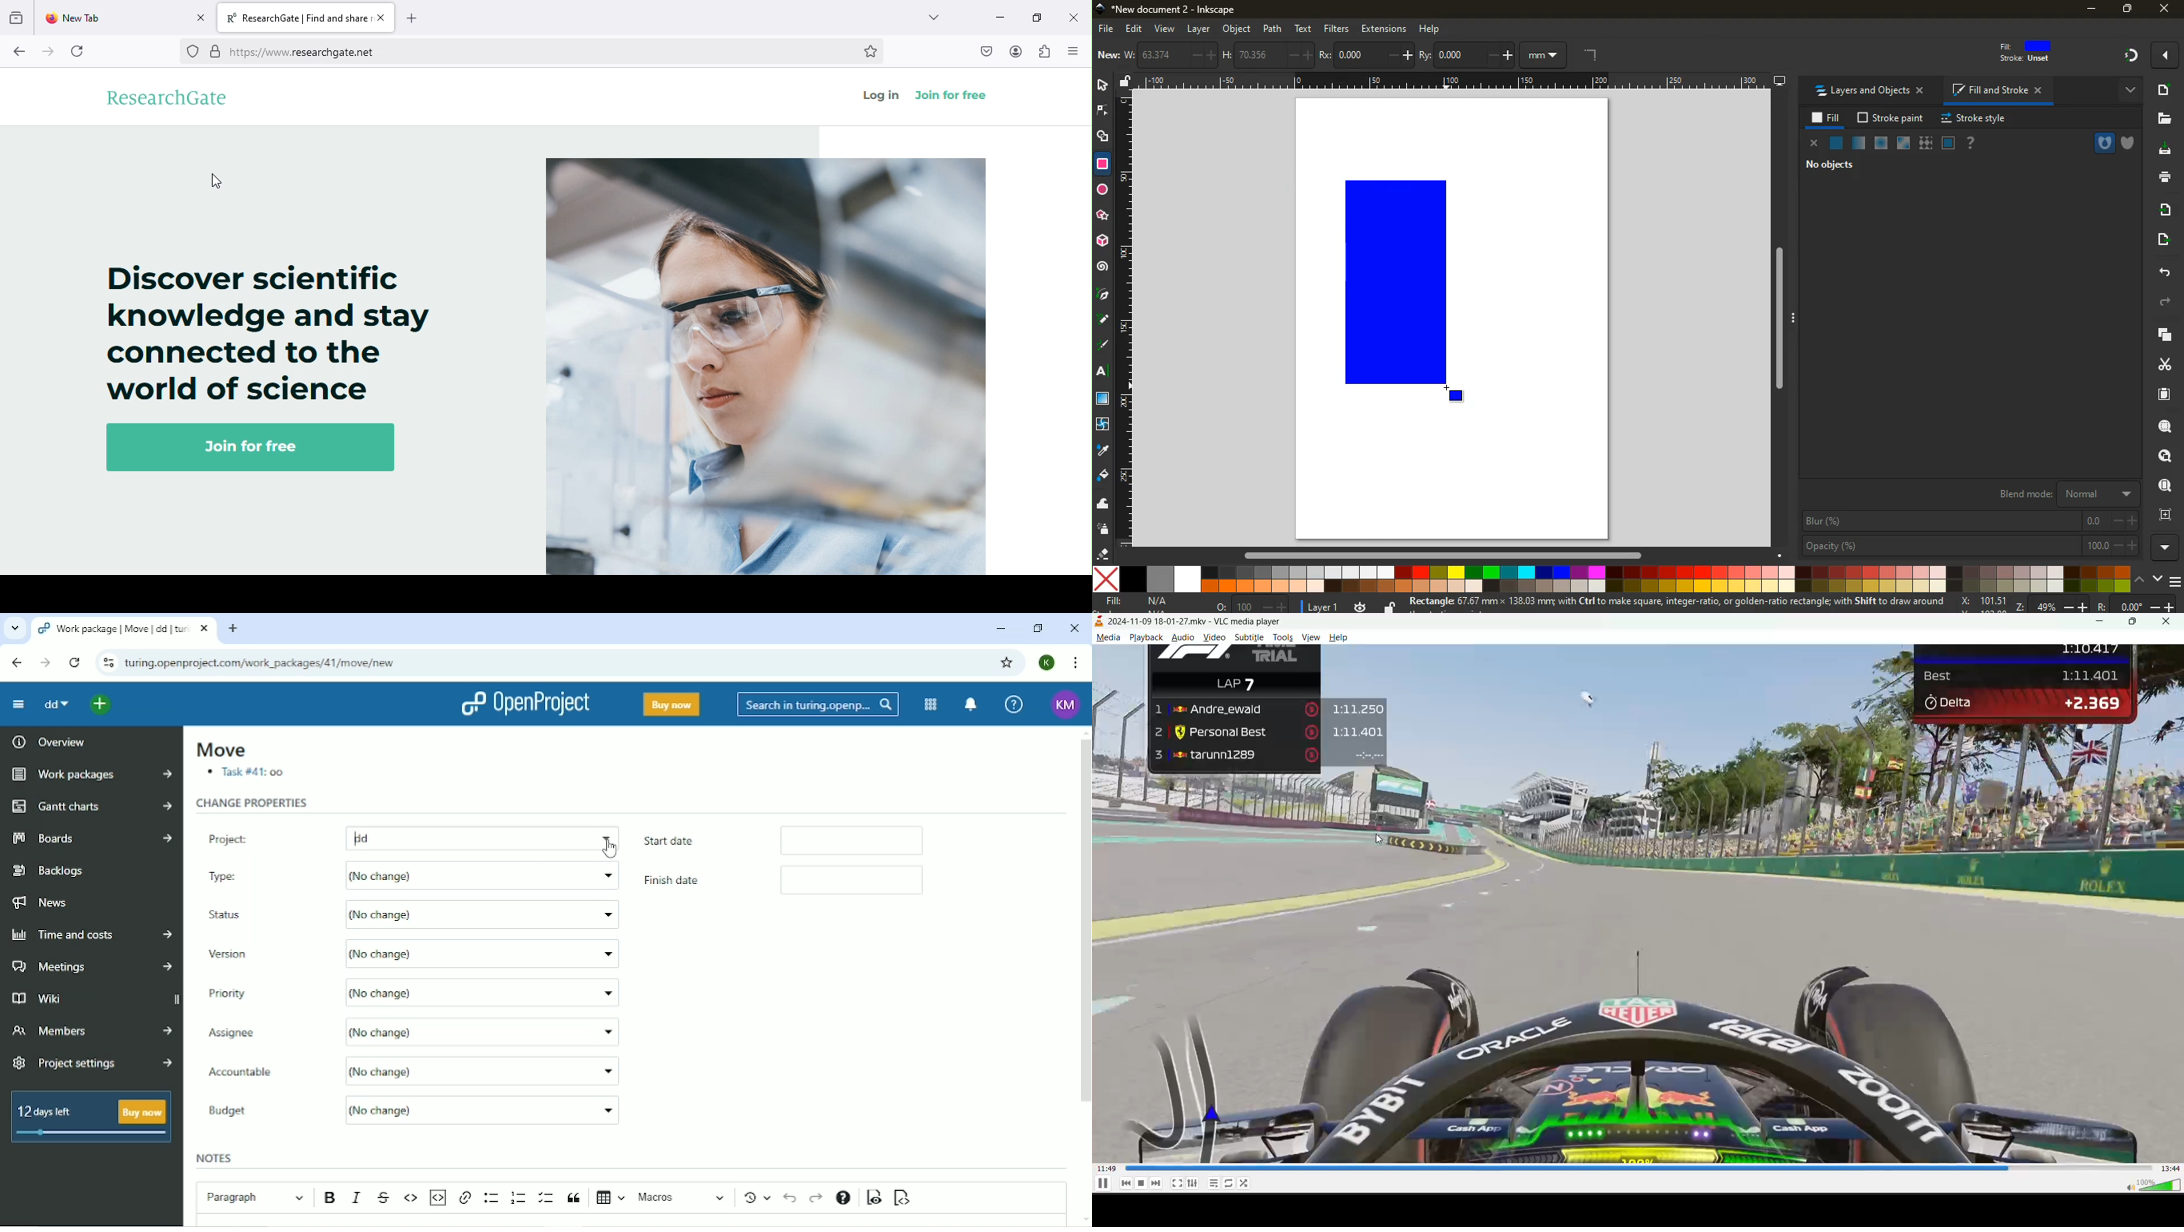 The width and height of the screenshot is (2184, 1232). What do you see at coordinates (2164, 427) in the screenshot?
I see `search` at bounding box center [2164, 427].